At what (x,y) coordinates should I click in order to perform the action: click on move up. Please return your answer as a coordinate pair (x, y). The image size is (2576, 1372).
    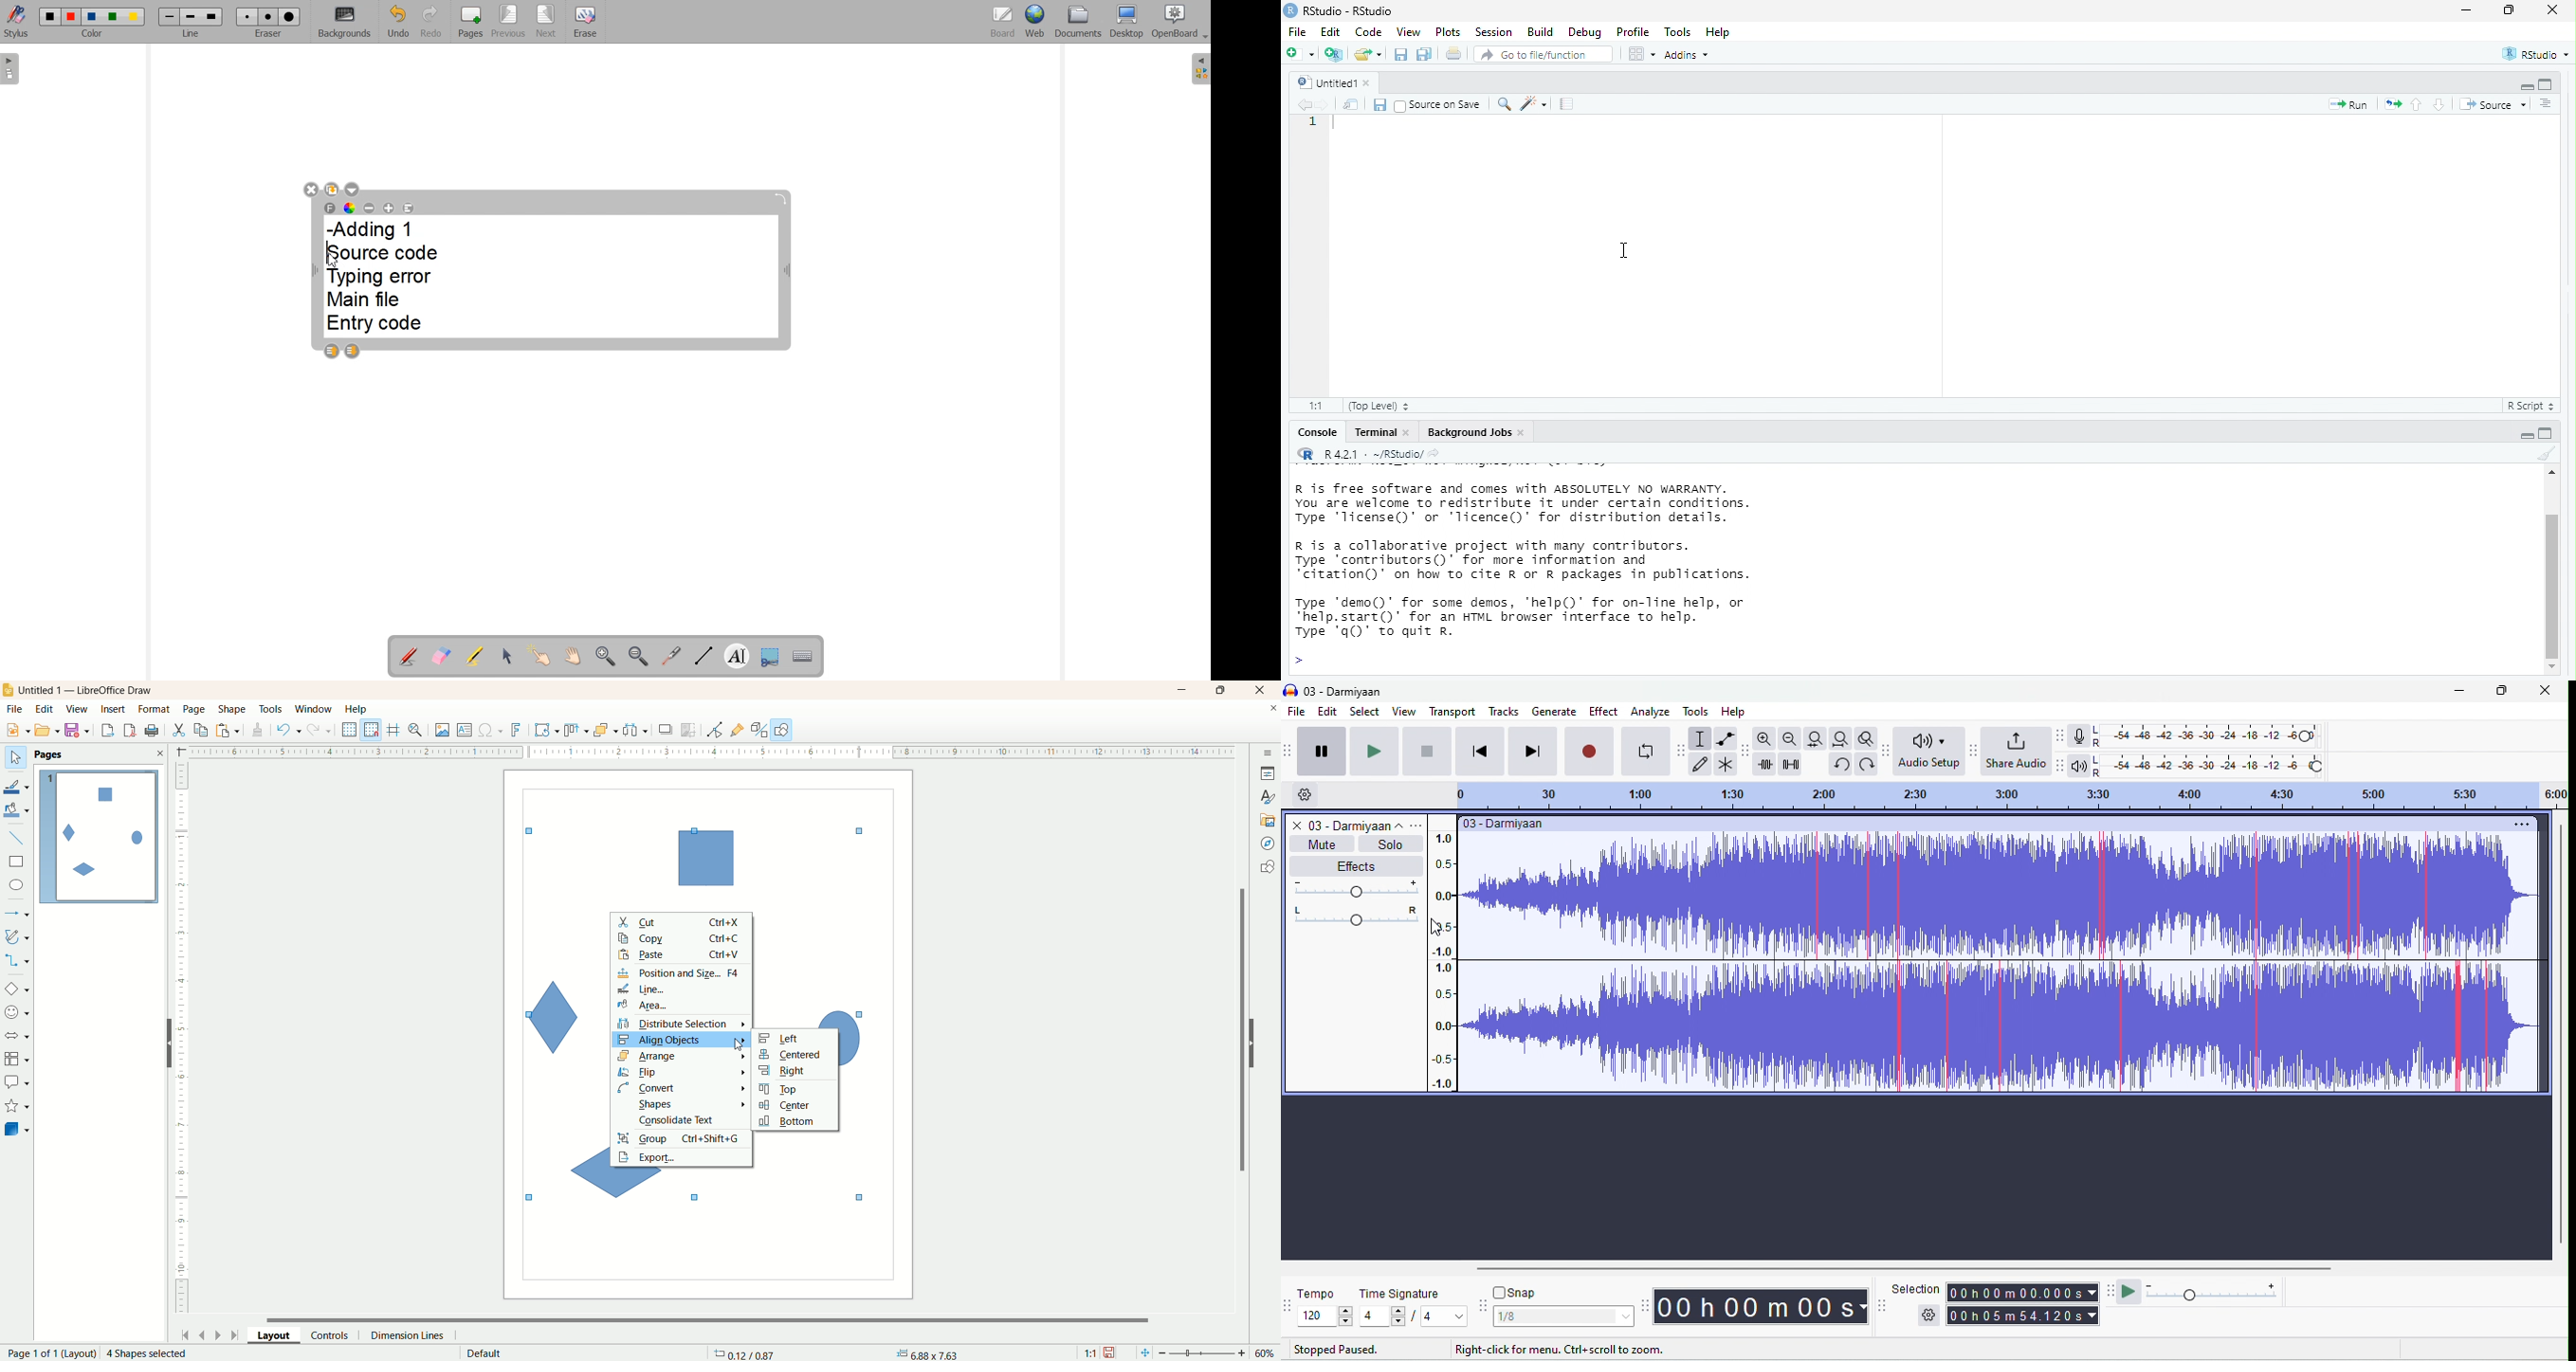
    Looking at the image, I should click on (2553, 469).